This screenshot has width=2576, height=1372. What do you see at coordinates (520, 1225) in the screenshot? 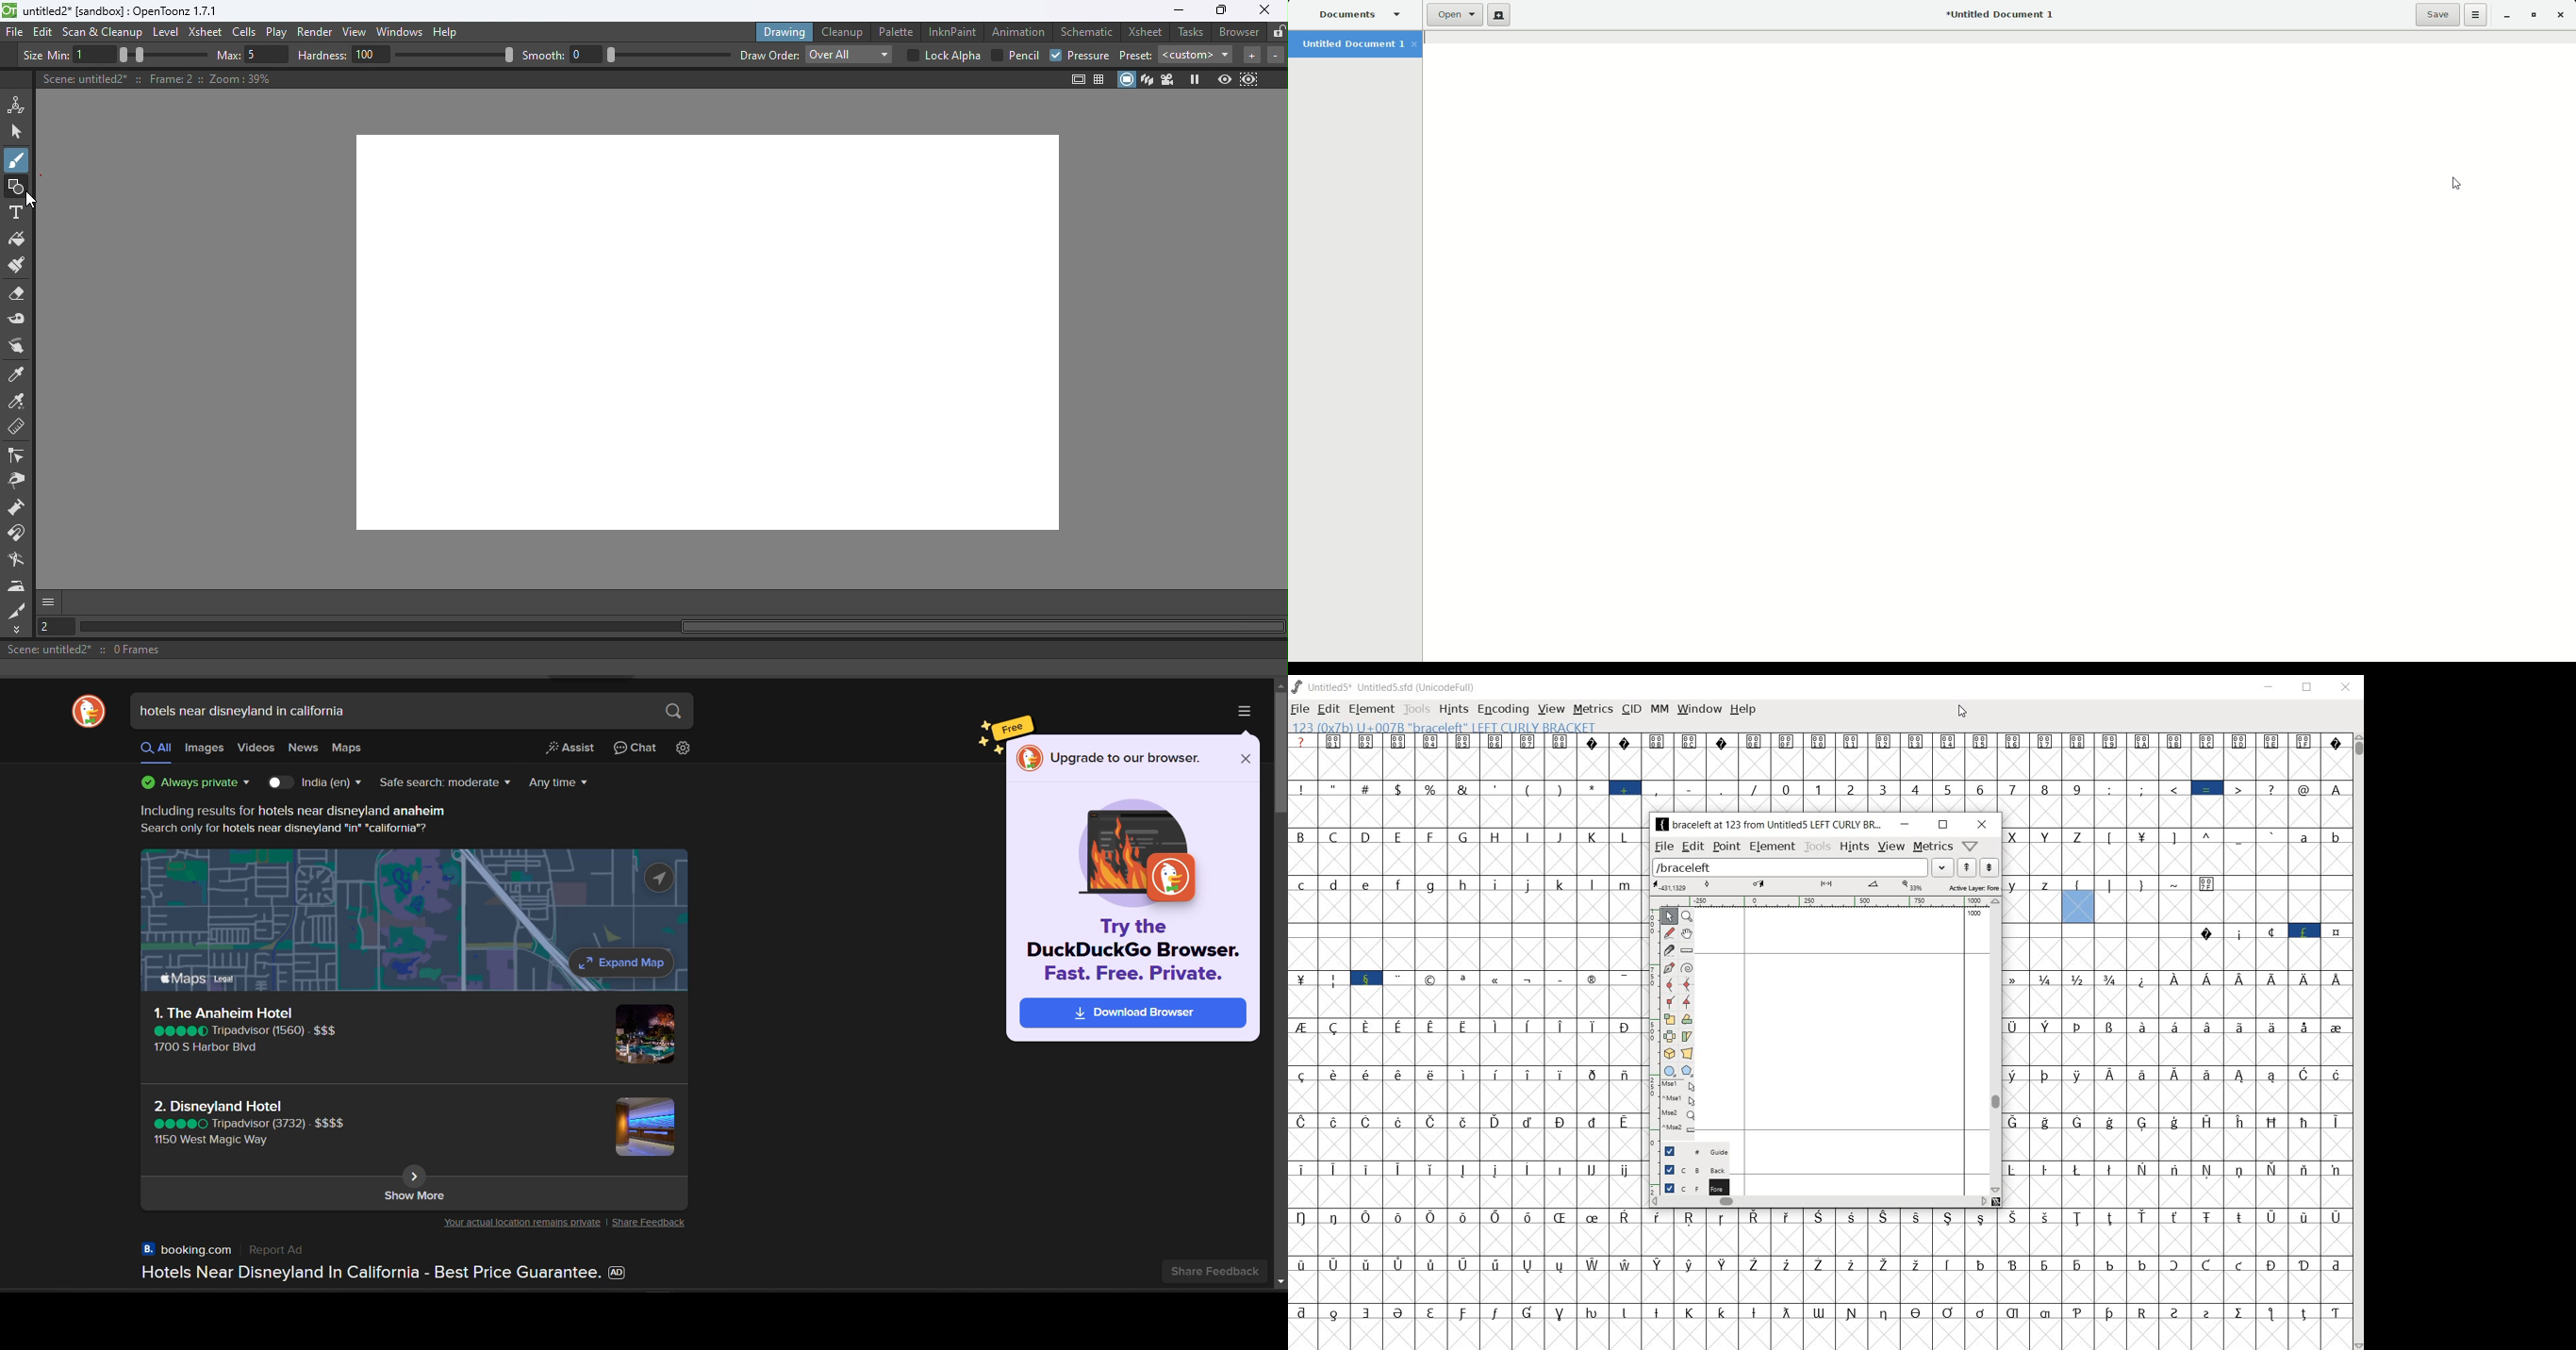
I see `metadata` at bounding box center [520, 1225].